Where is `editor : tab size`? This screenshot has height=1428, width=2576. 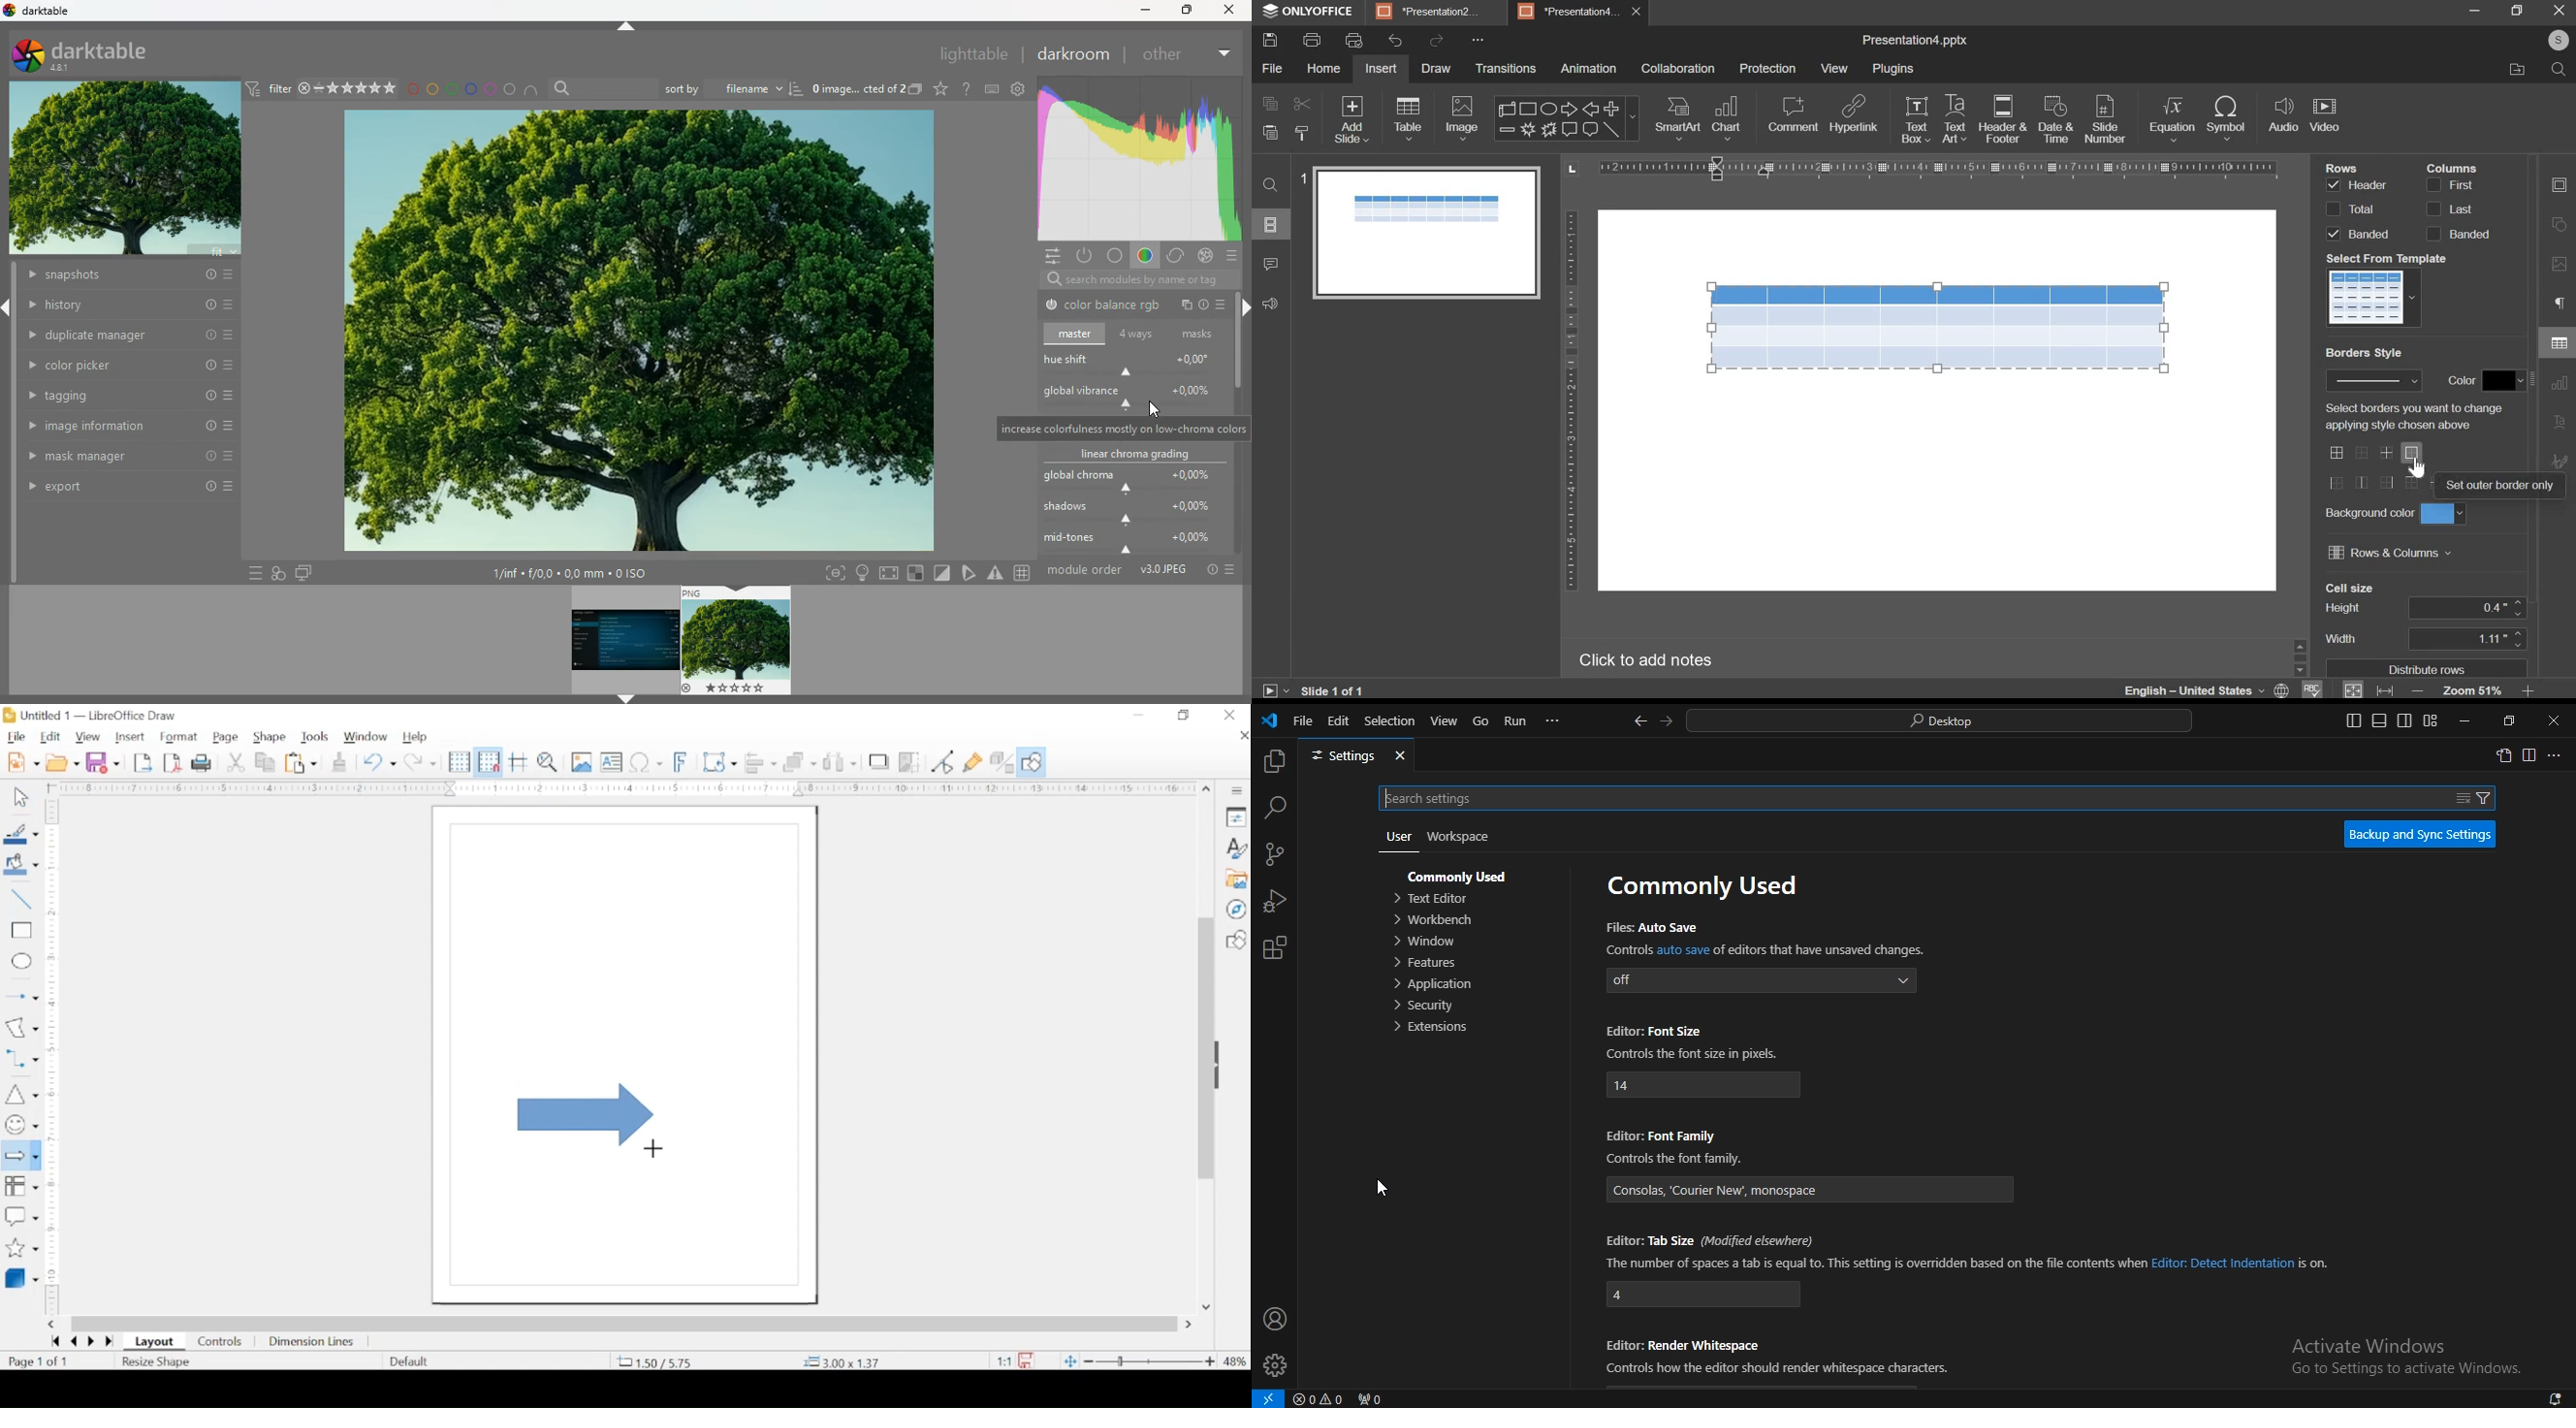 editor : tab size is located at coordinates (1969, 1264).